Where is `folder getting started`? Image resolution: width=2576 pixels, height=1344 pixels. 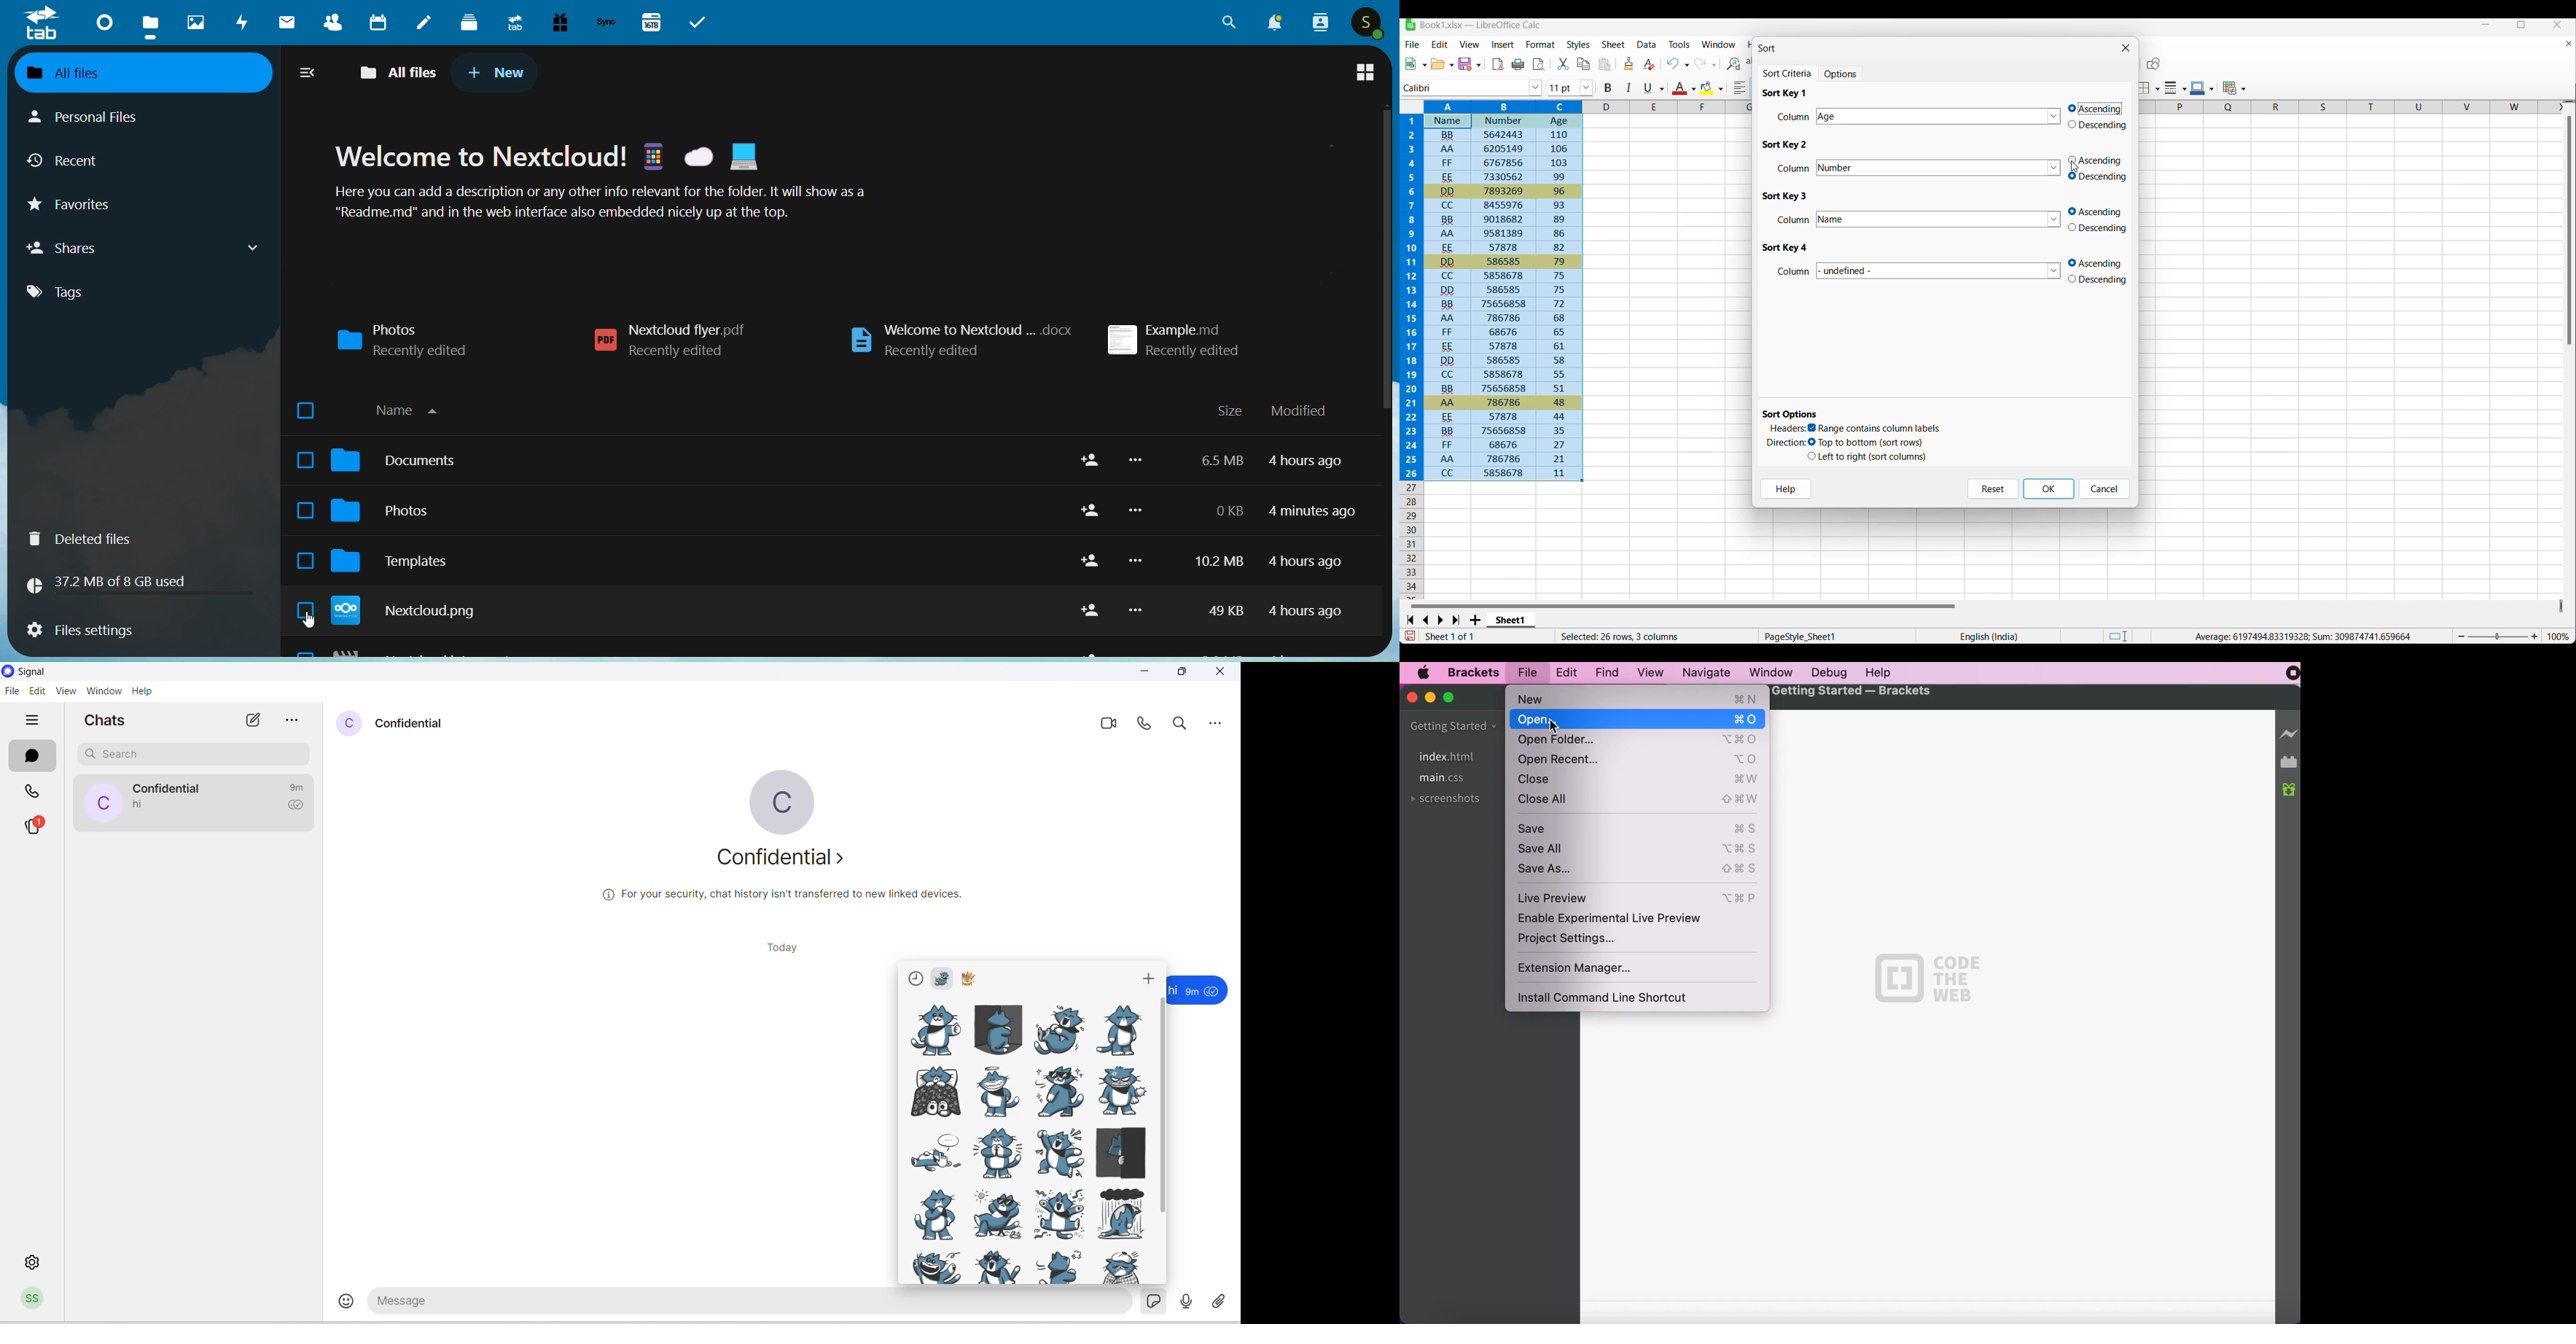
folder getting started is located at coordinates (1456, 726).